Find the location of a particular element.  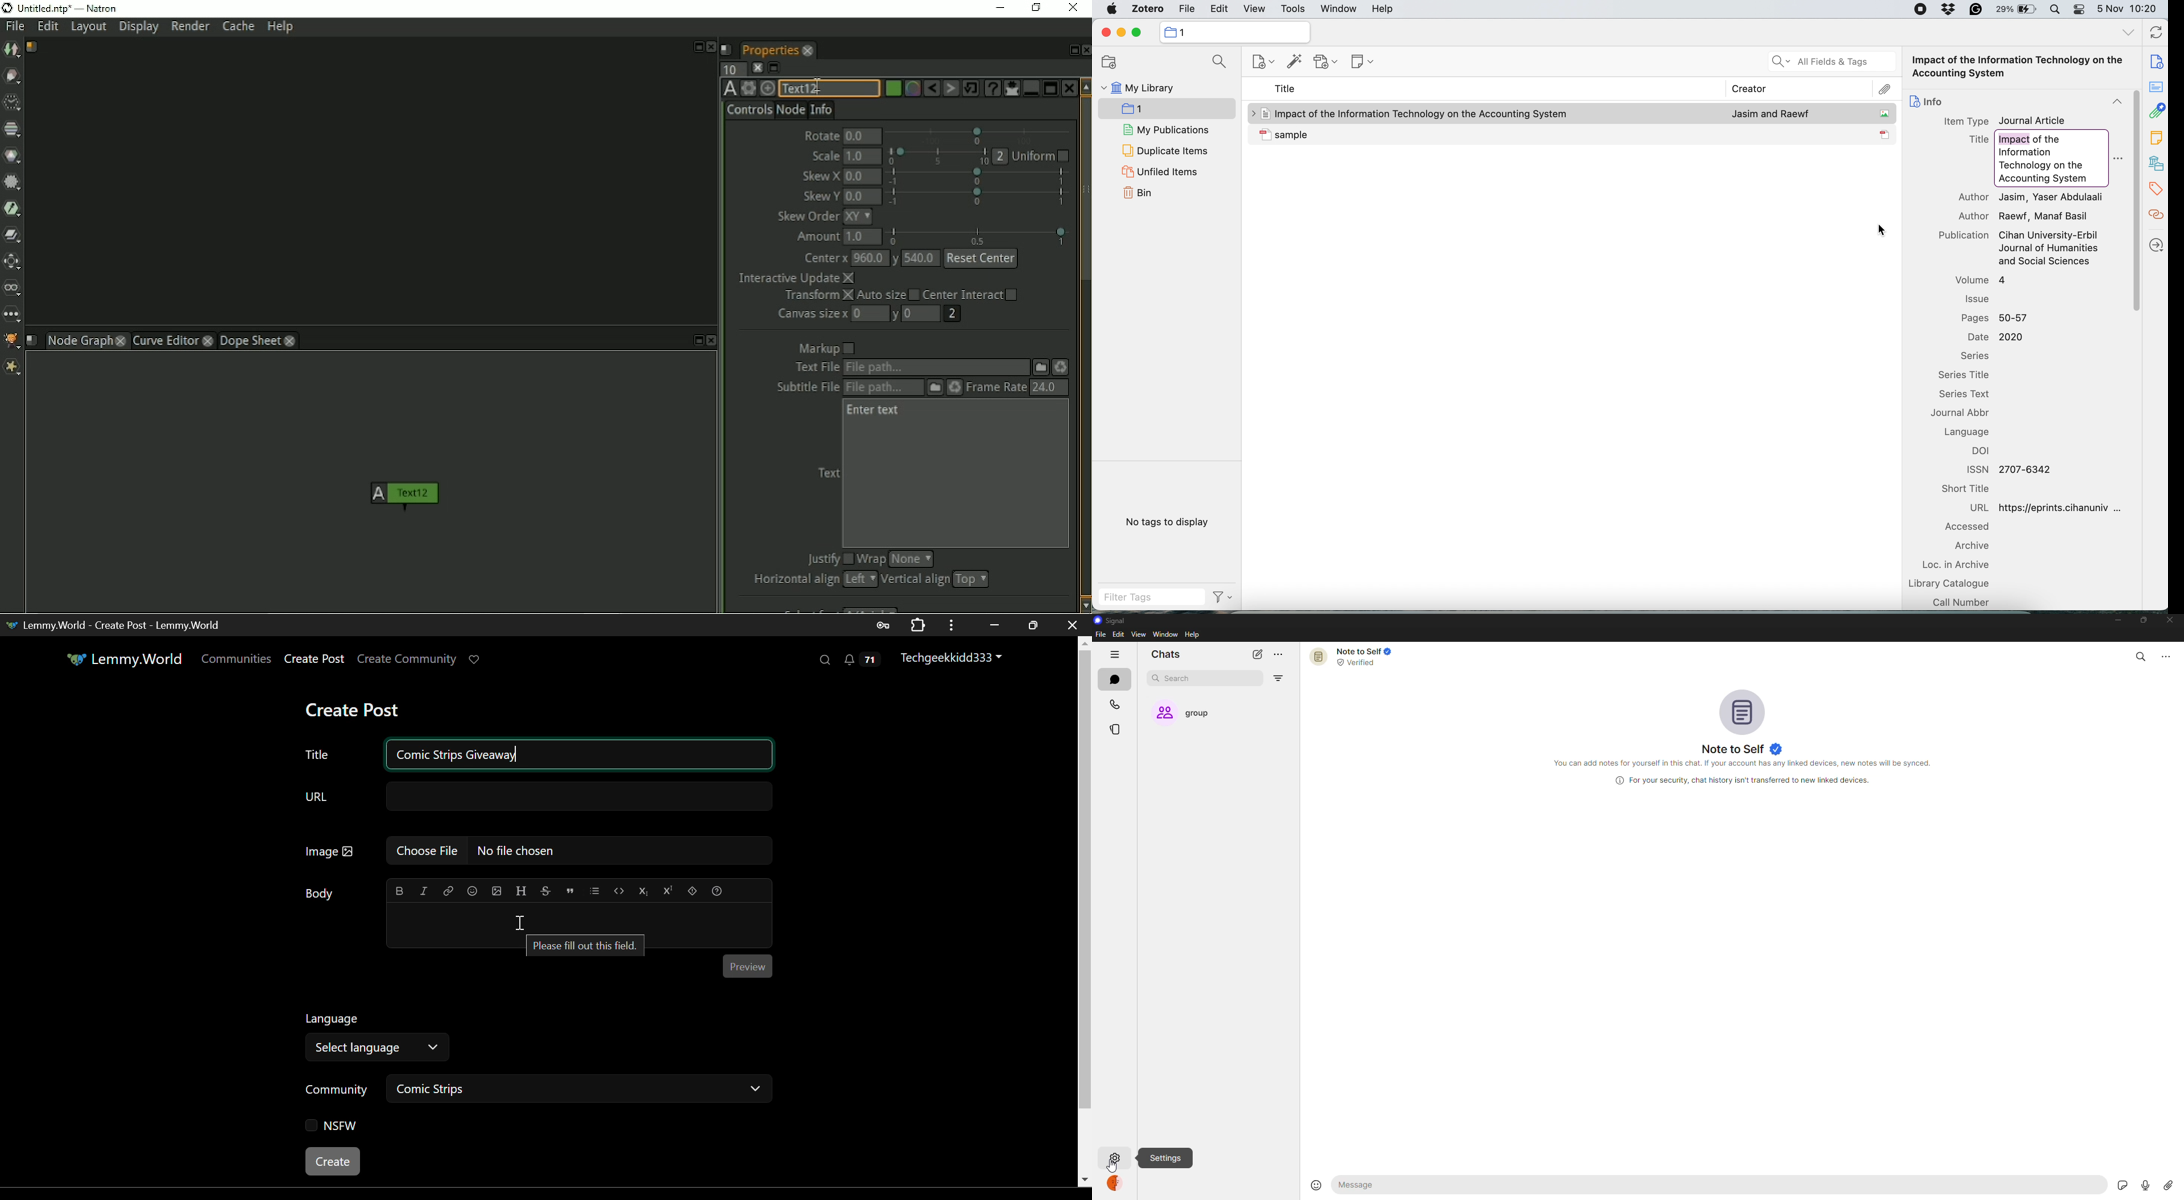

archive is located at coordinates (1973, 545).